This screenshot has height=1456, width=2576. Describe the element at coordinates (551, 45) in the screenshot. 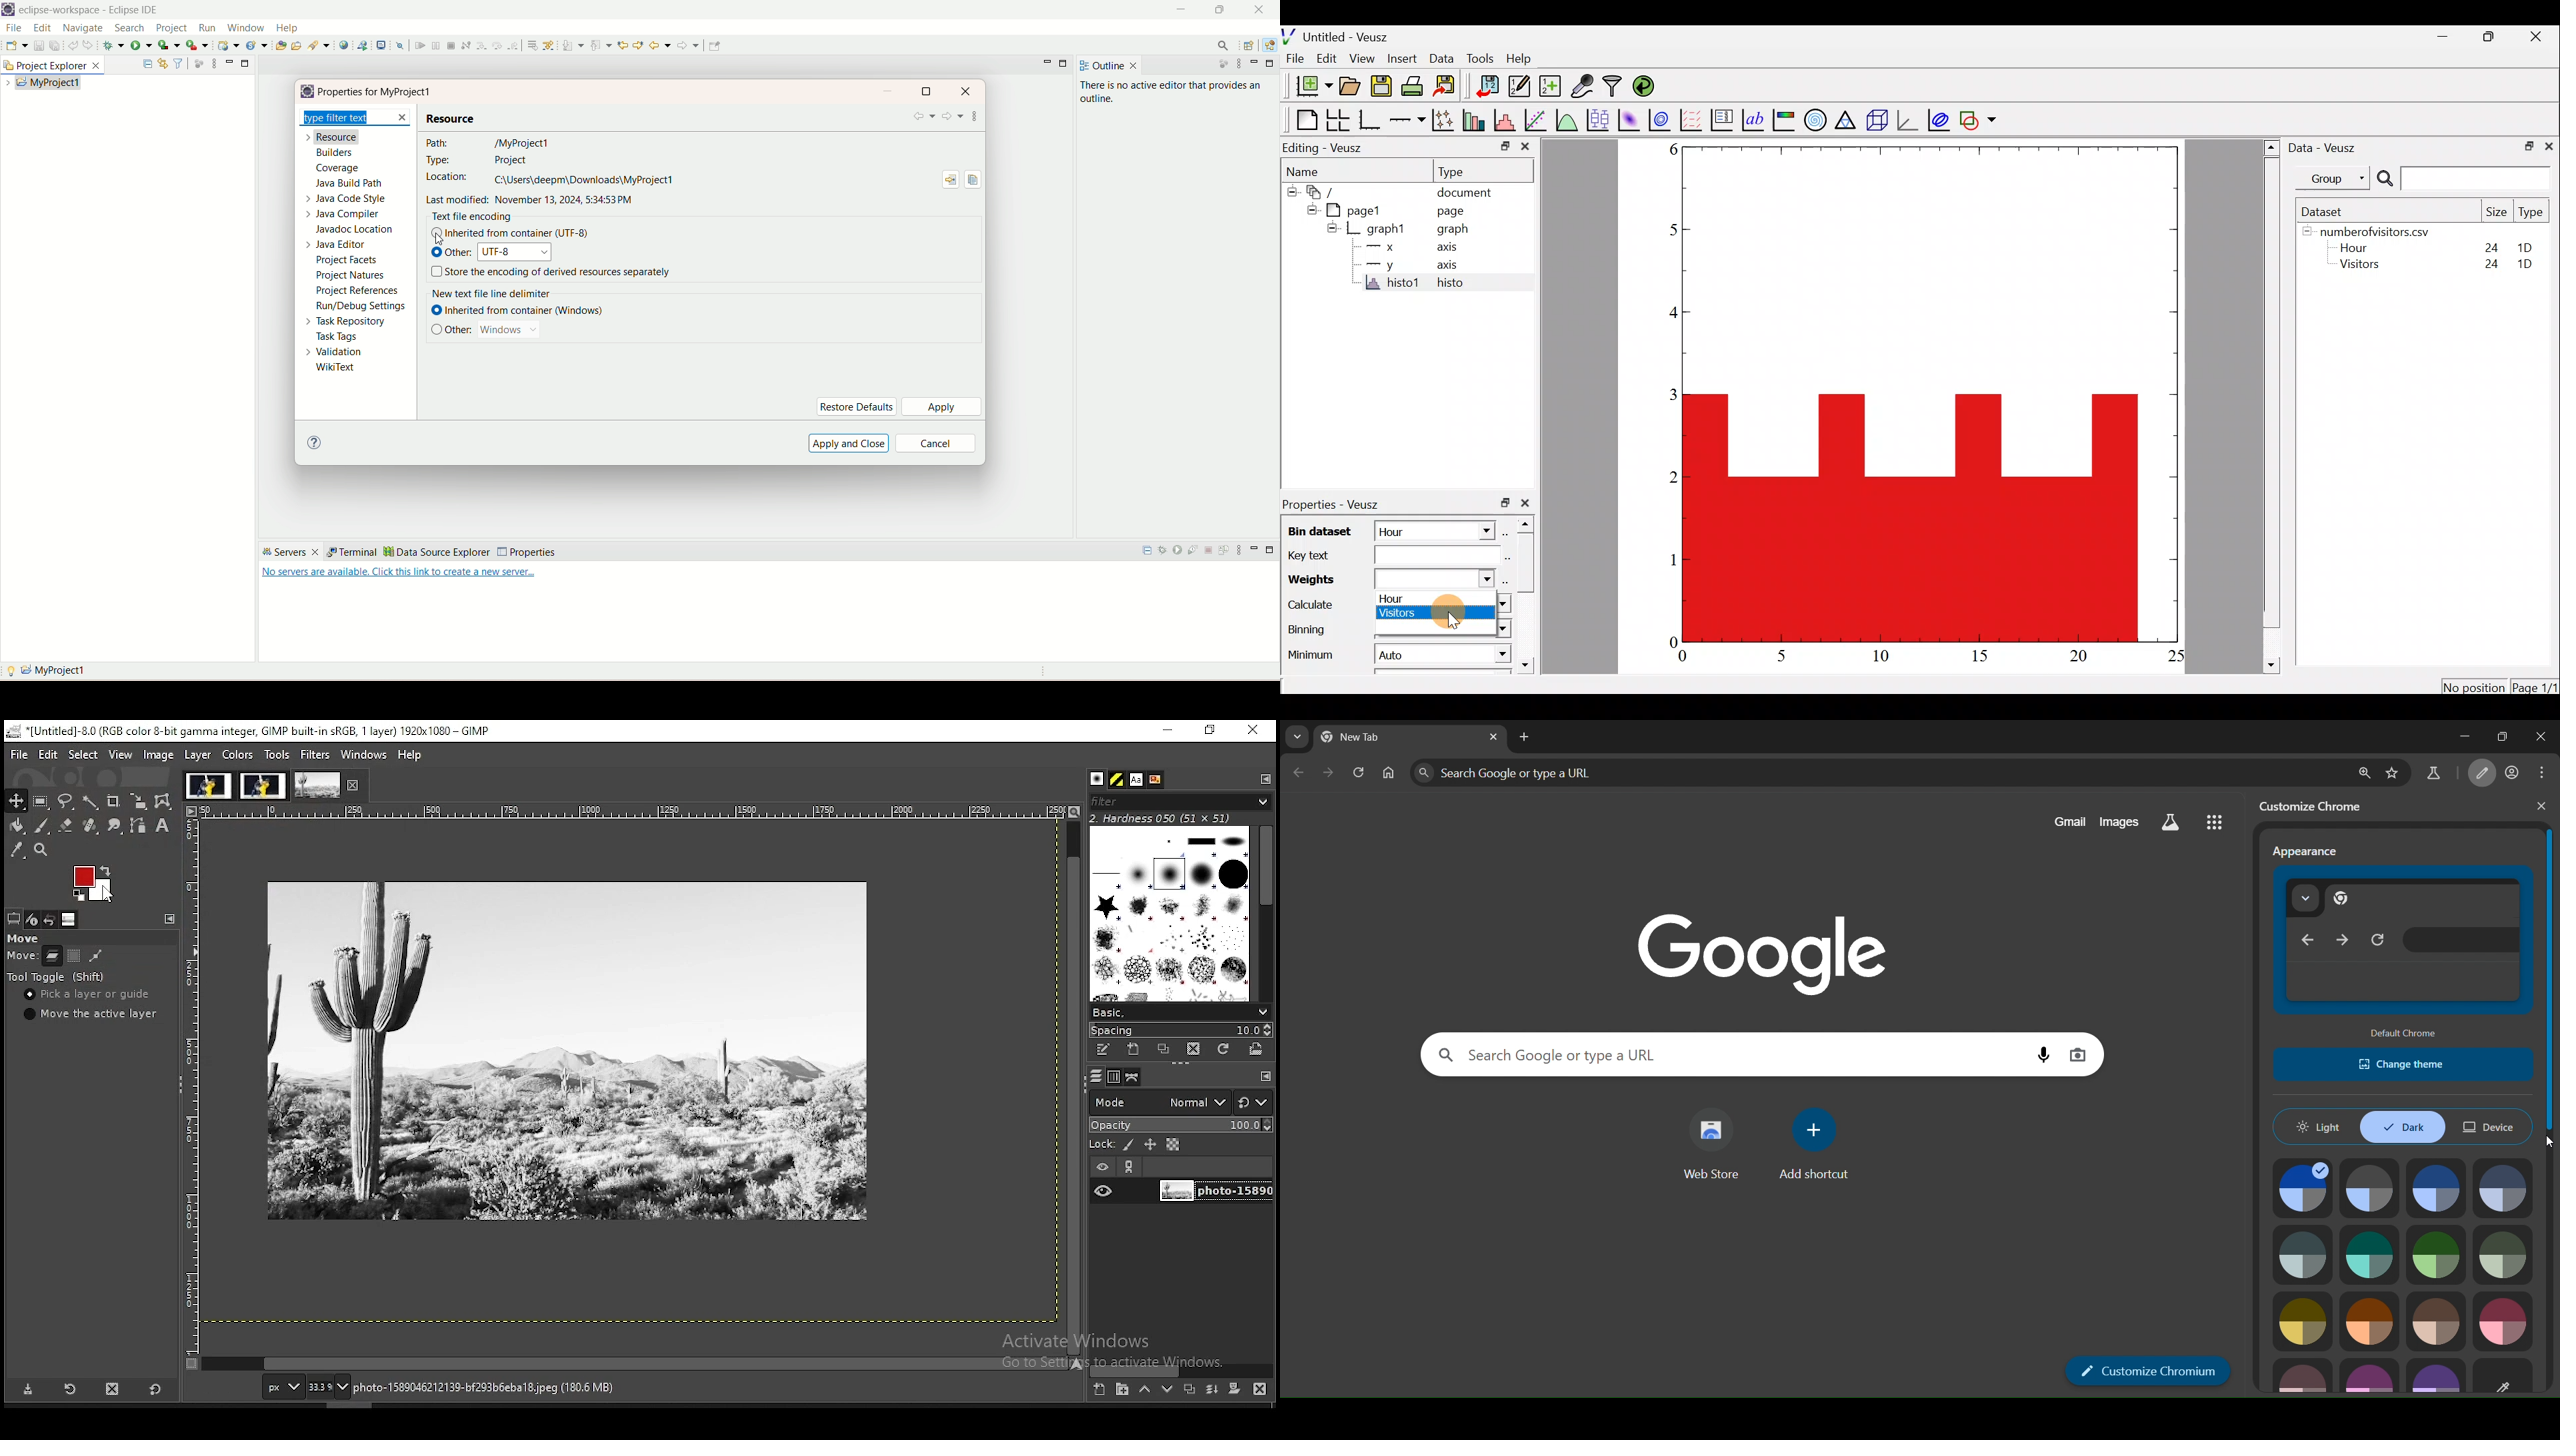

I see `use step filters` at that location.